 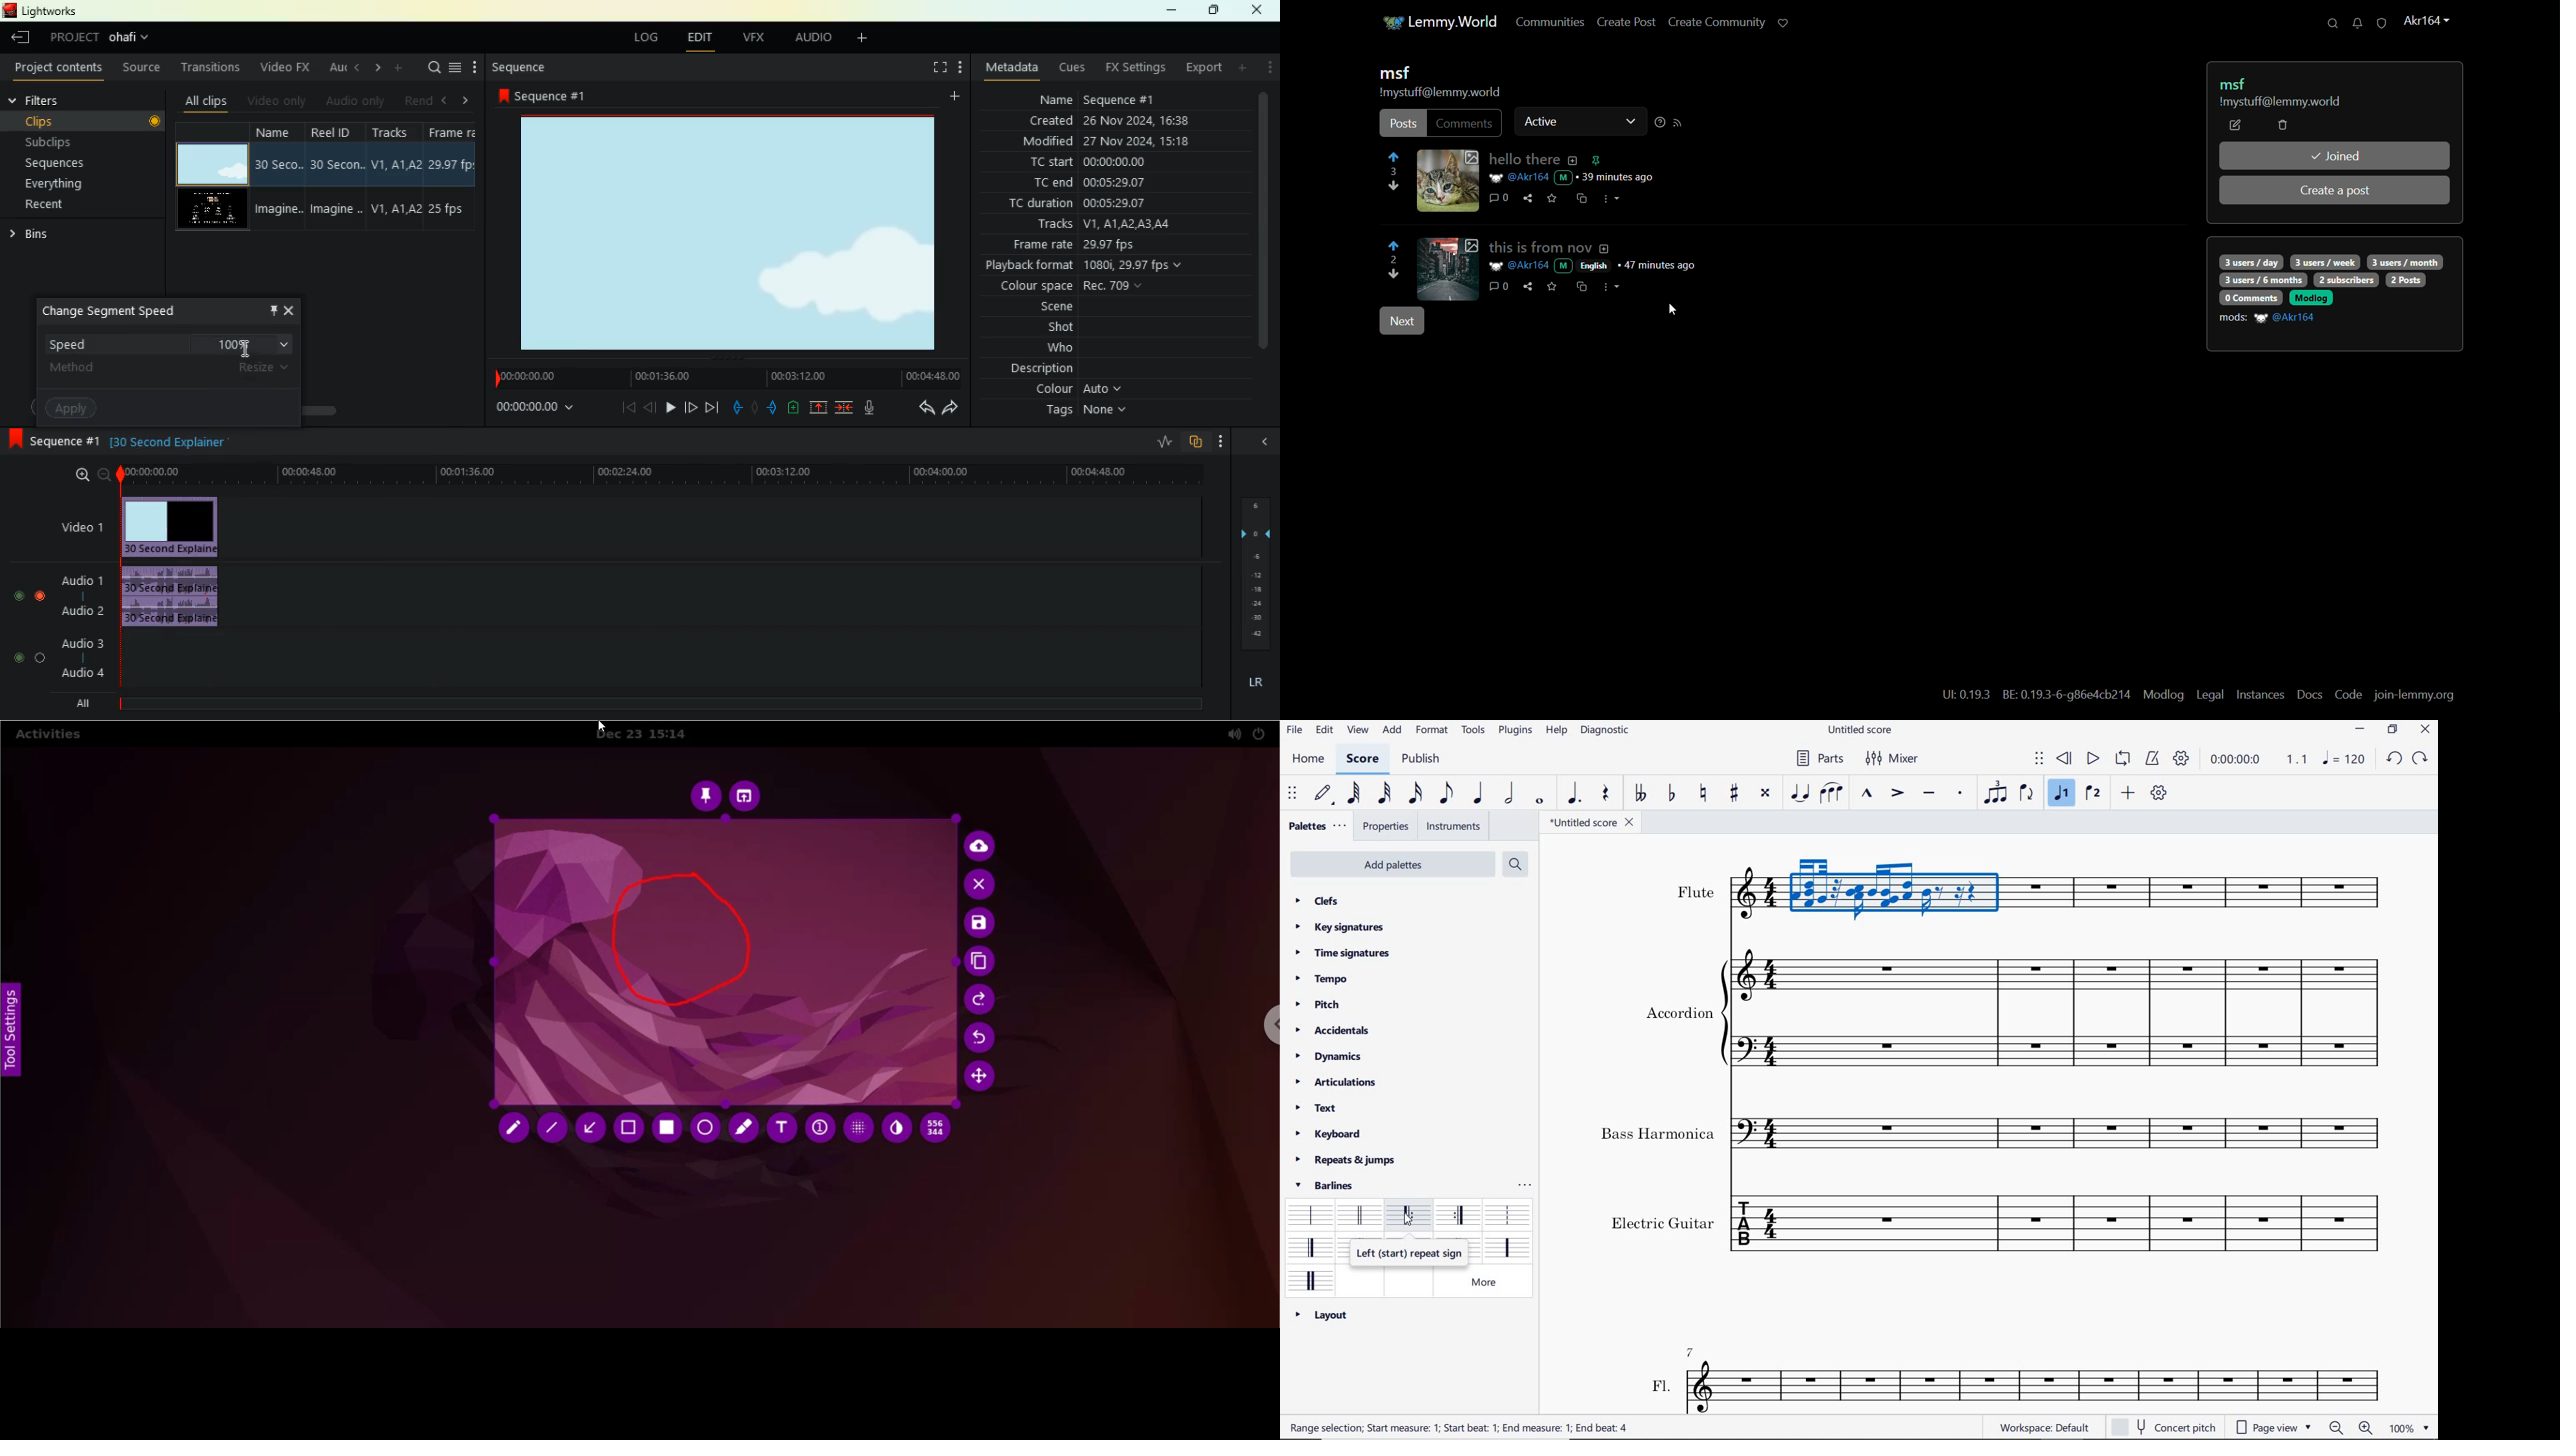 What do you see at coordinates (2237, 83) in the screenshot?
I see `community name` at bounding box center [2237, 83].